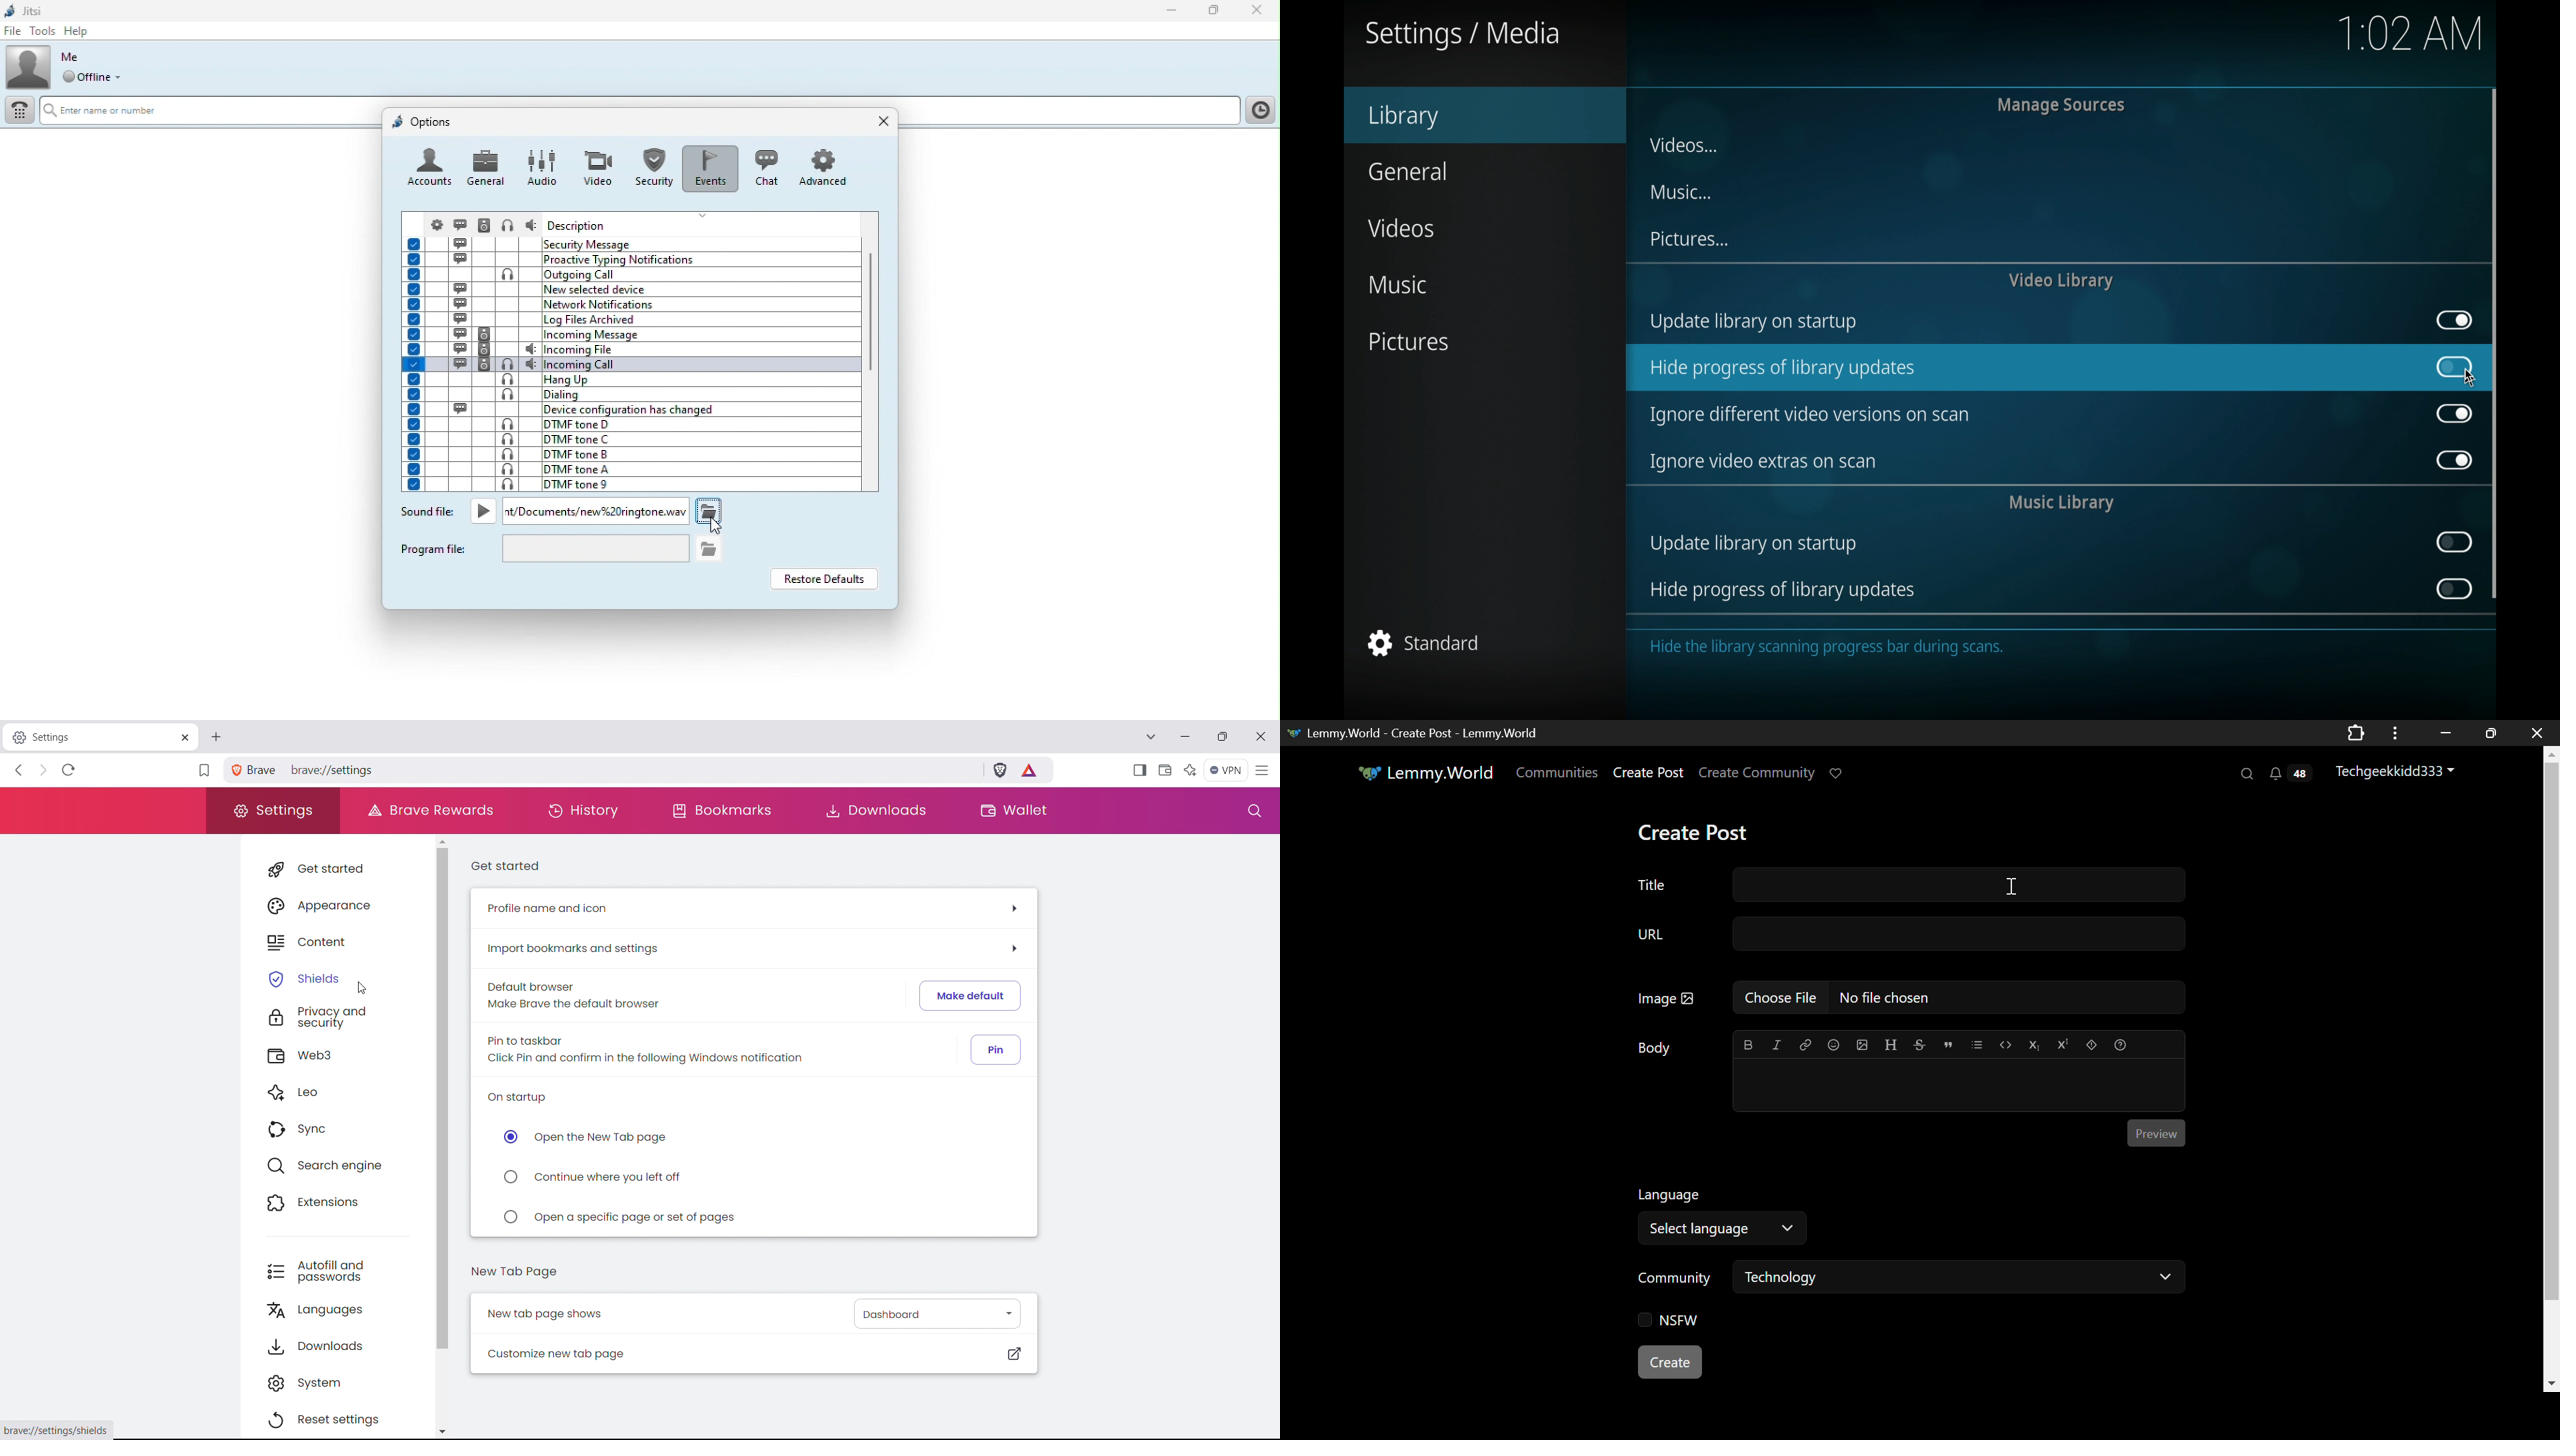 The image size is (2576, 1456). Describe the element at coordinates (1805, 1045) in the screenshot. I see `link` at that location.